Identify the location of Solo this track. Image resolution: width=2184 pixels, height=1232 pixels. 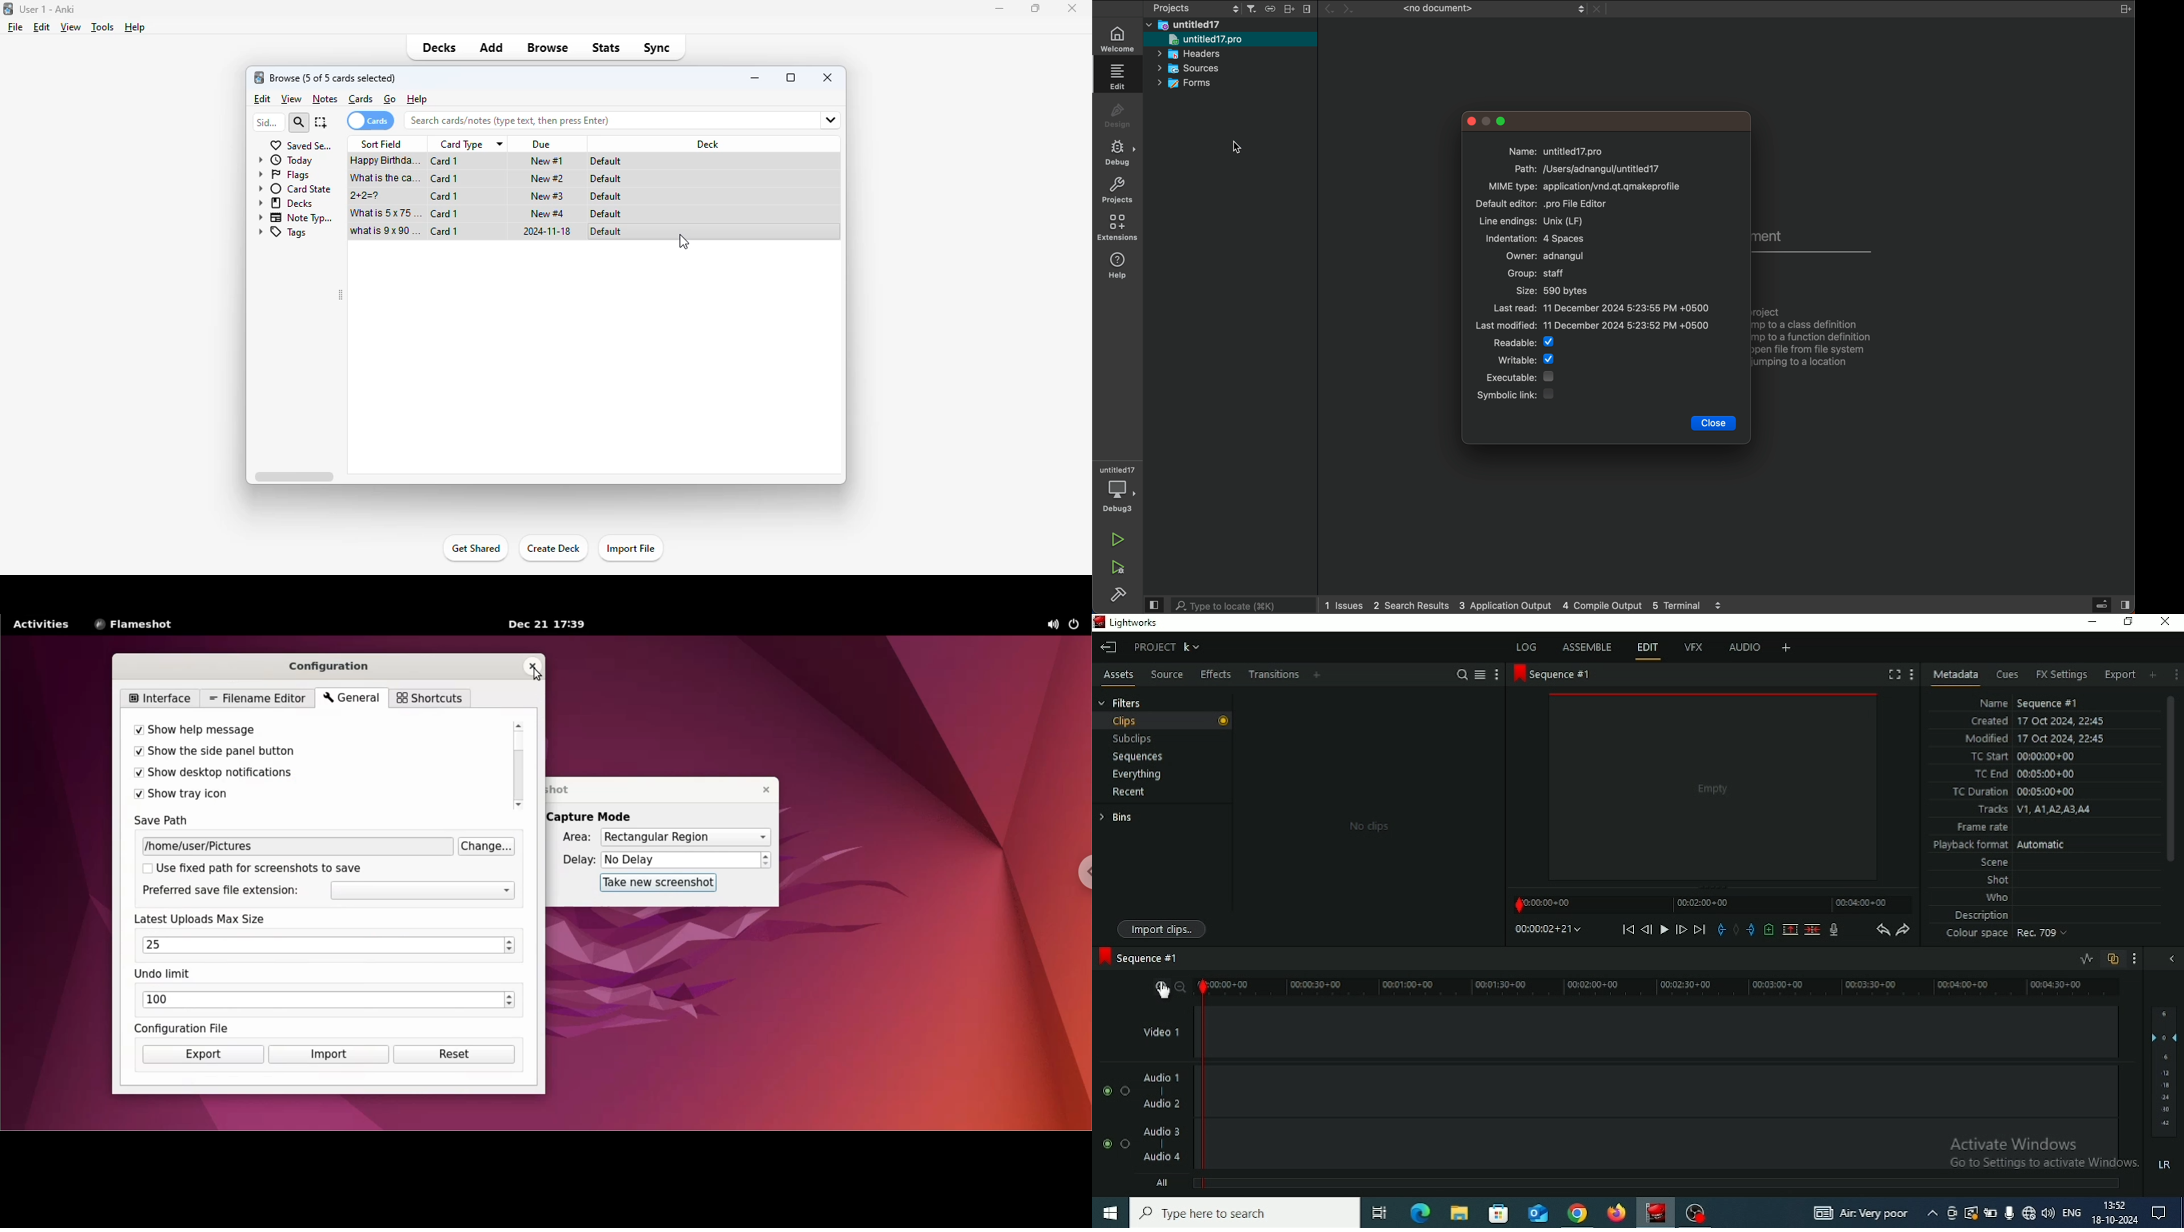
(1125, 1143).